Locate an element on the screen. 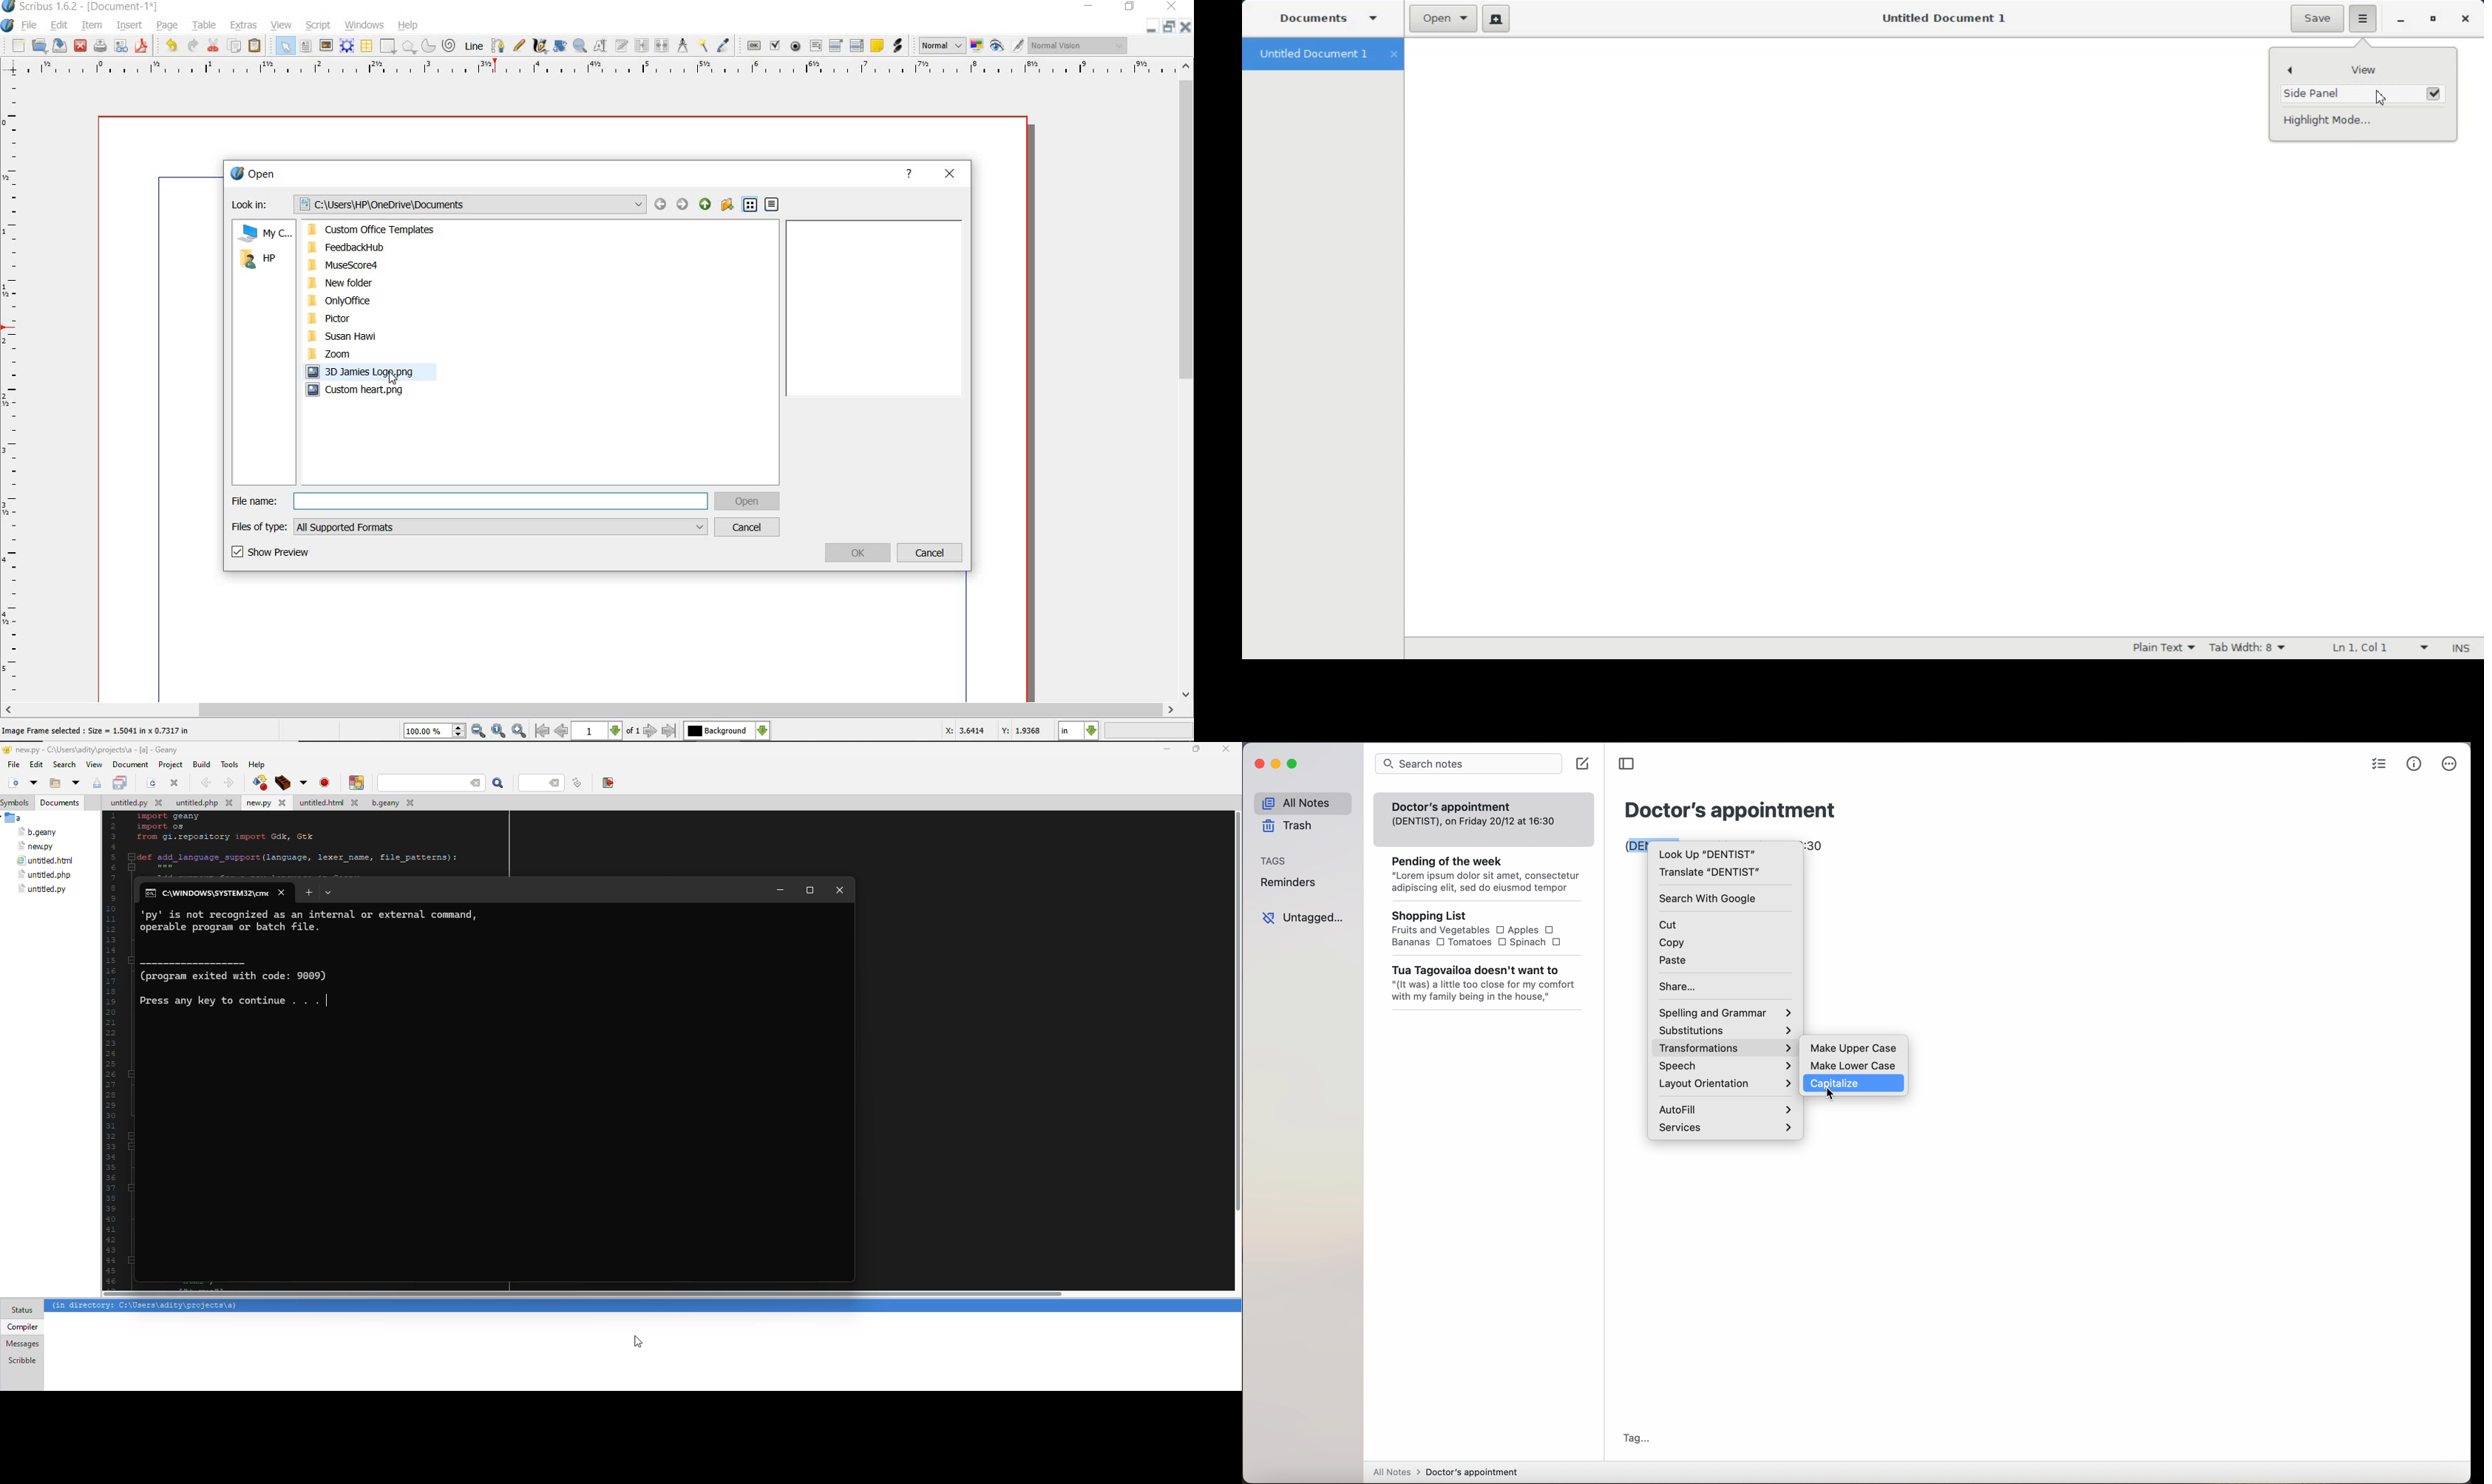  Pending of the week
“Lorem ipsum dolor sit amet, consectetur
adipiscing elit, sed do eiusmod tempor is located at coordinates (1479, 871).